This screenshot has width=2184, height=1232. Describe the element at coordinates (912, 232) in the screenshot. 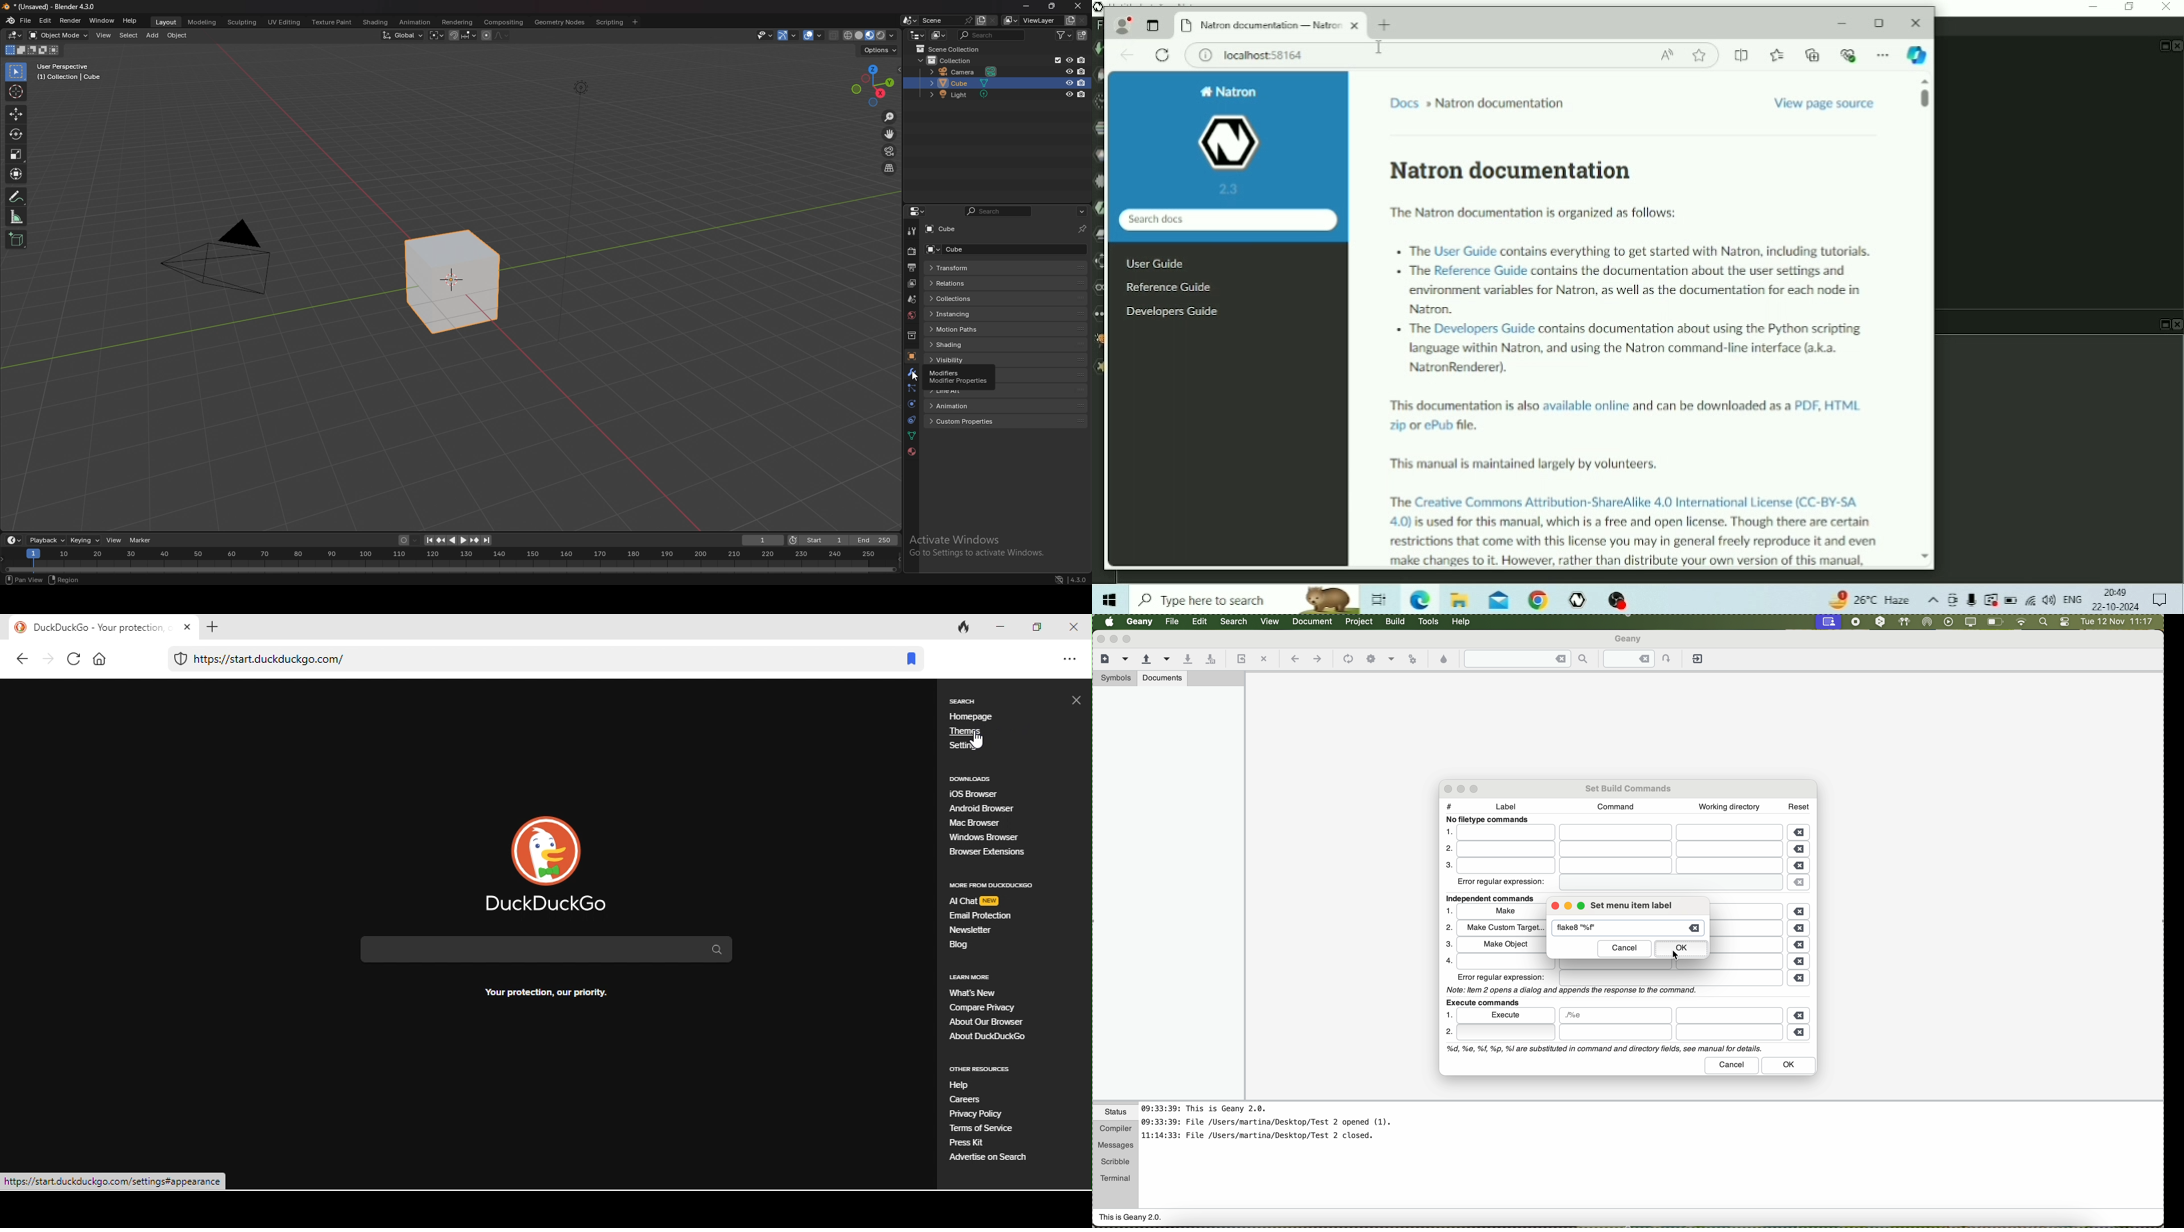

I see `tool` at that location.